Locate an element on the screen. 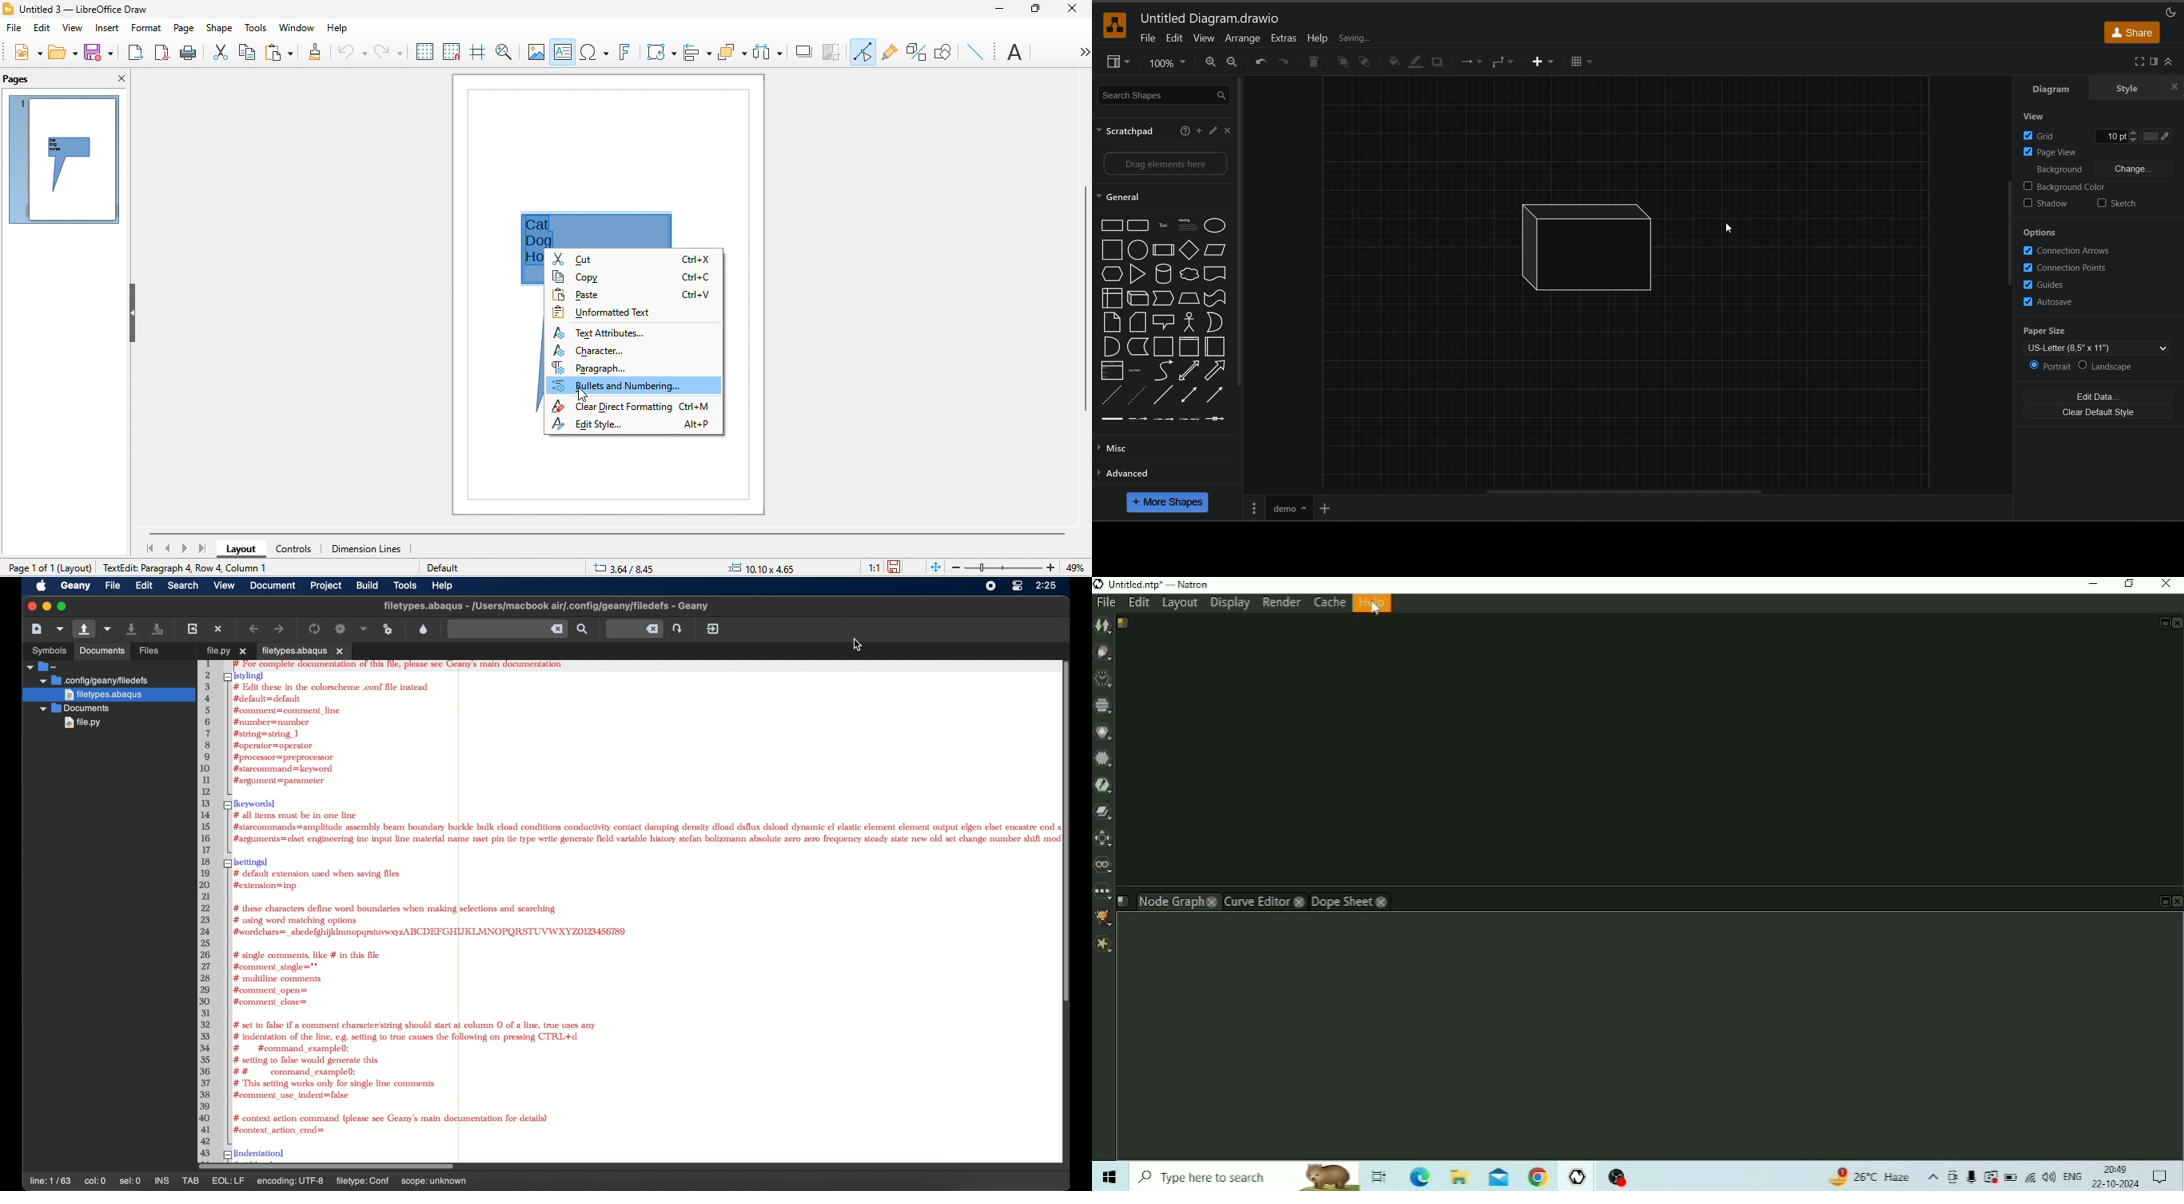 The width and height of the screenshot is (2184, 1204). portrait is located at coordinates (2050, 365).